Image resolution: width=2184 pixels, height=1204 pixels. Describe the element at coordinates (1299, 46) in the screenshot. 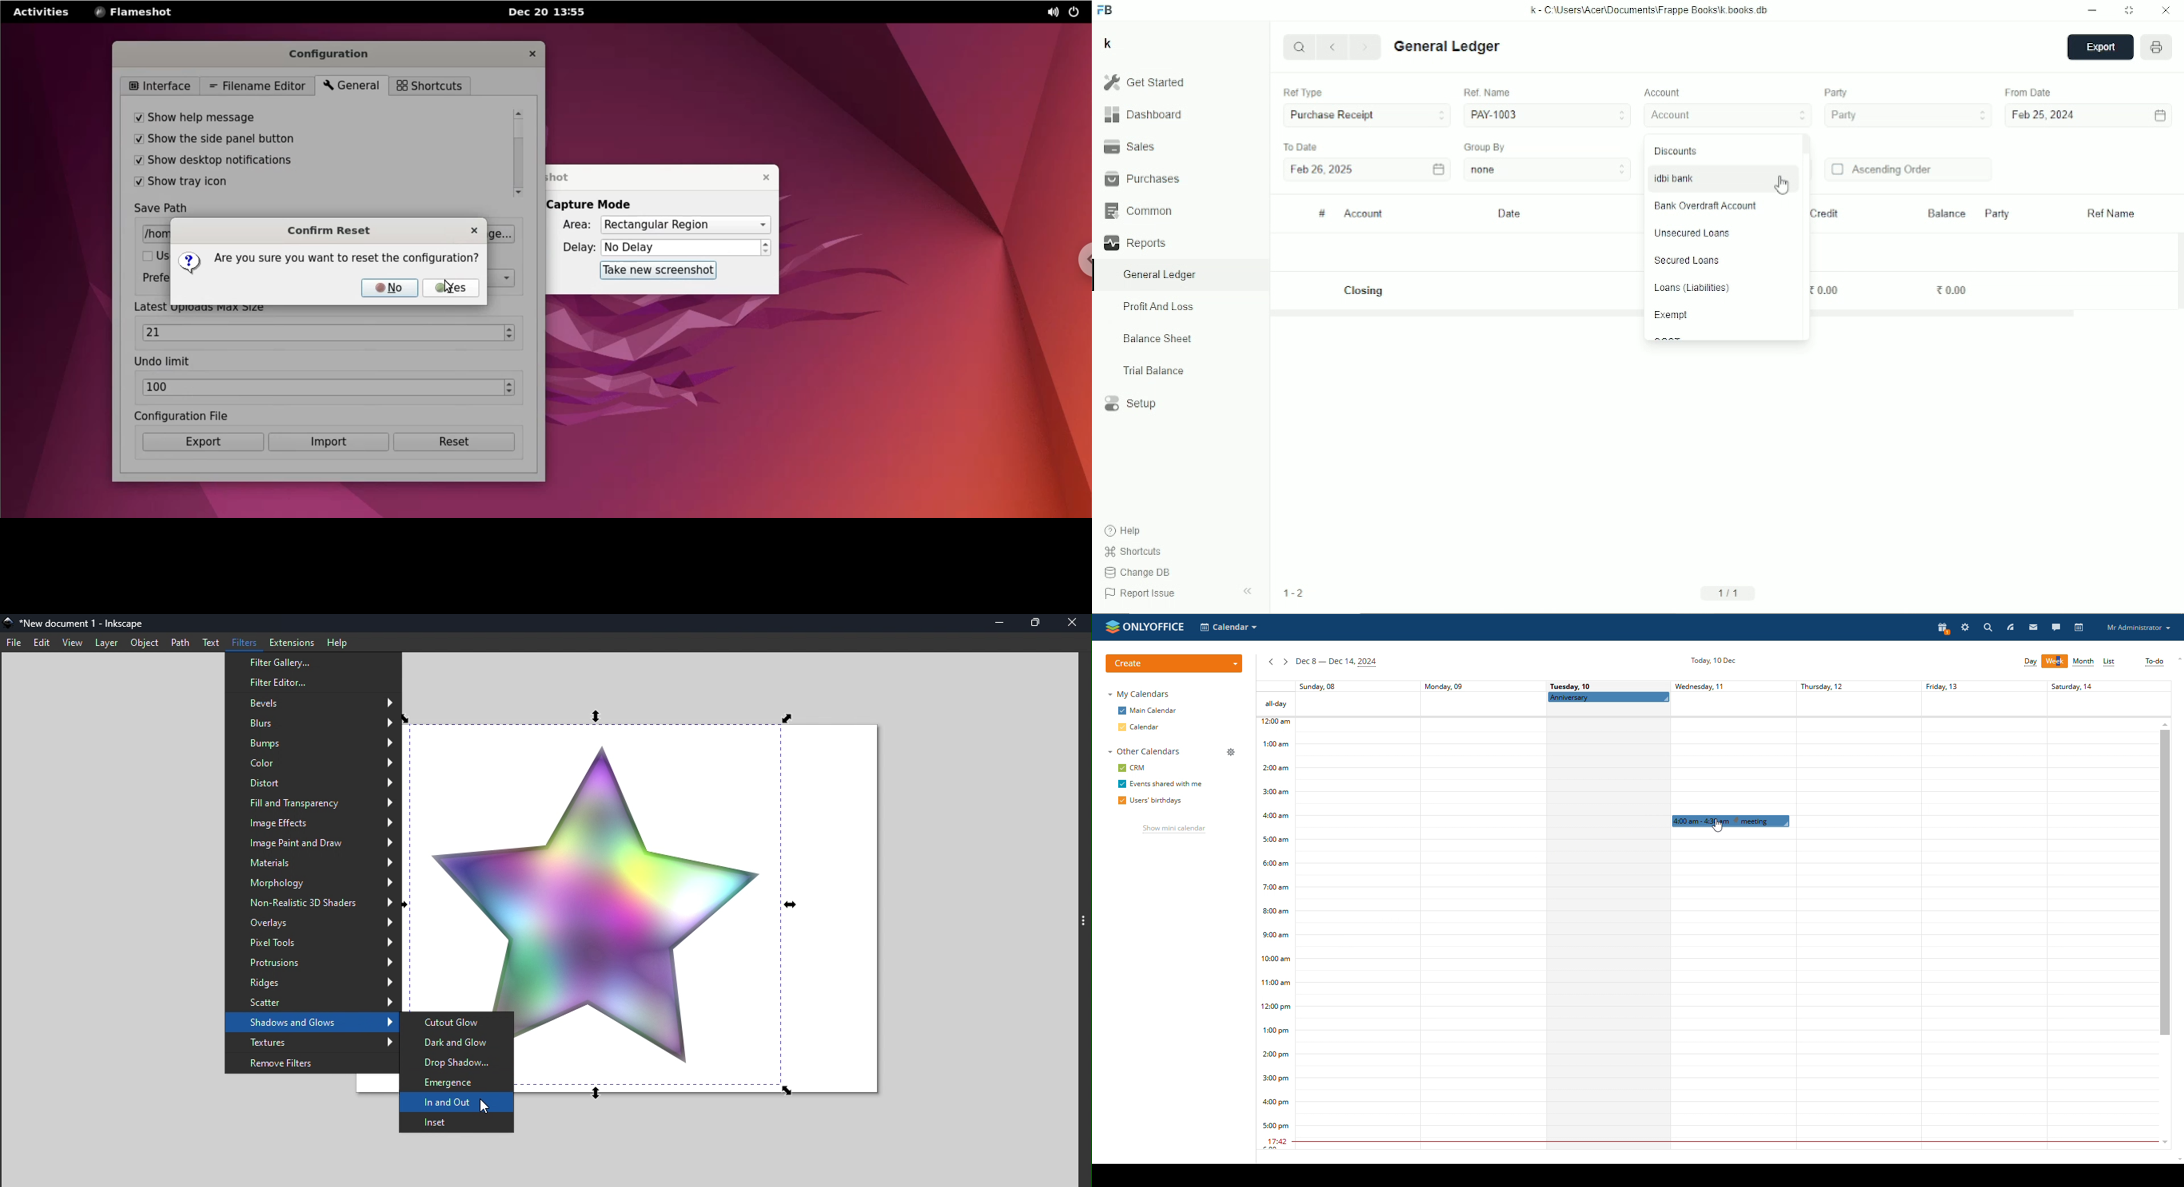

I see `Search` at that location.